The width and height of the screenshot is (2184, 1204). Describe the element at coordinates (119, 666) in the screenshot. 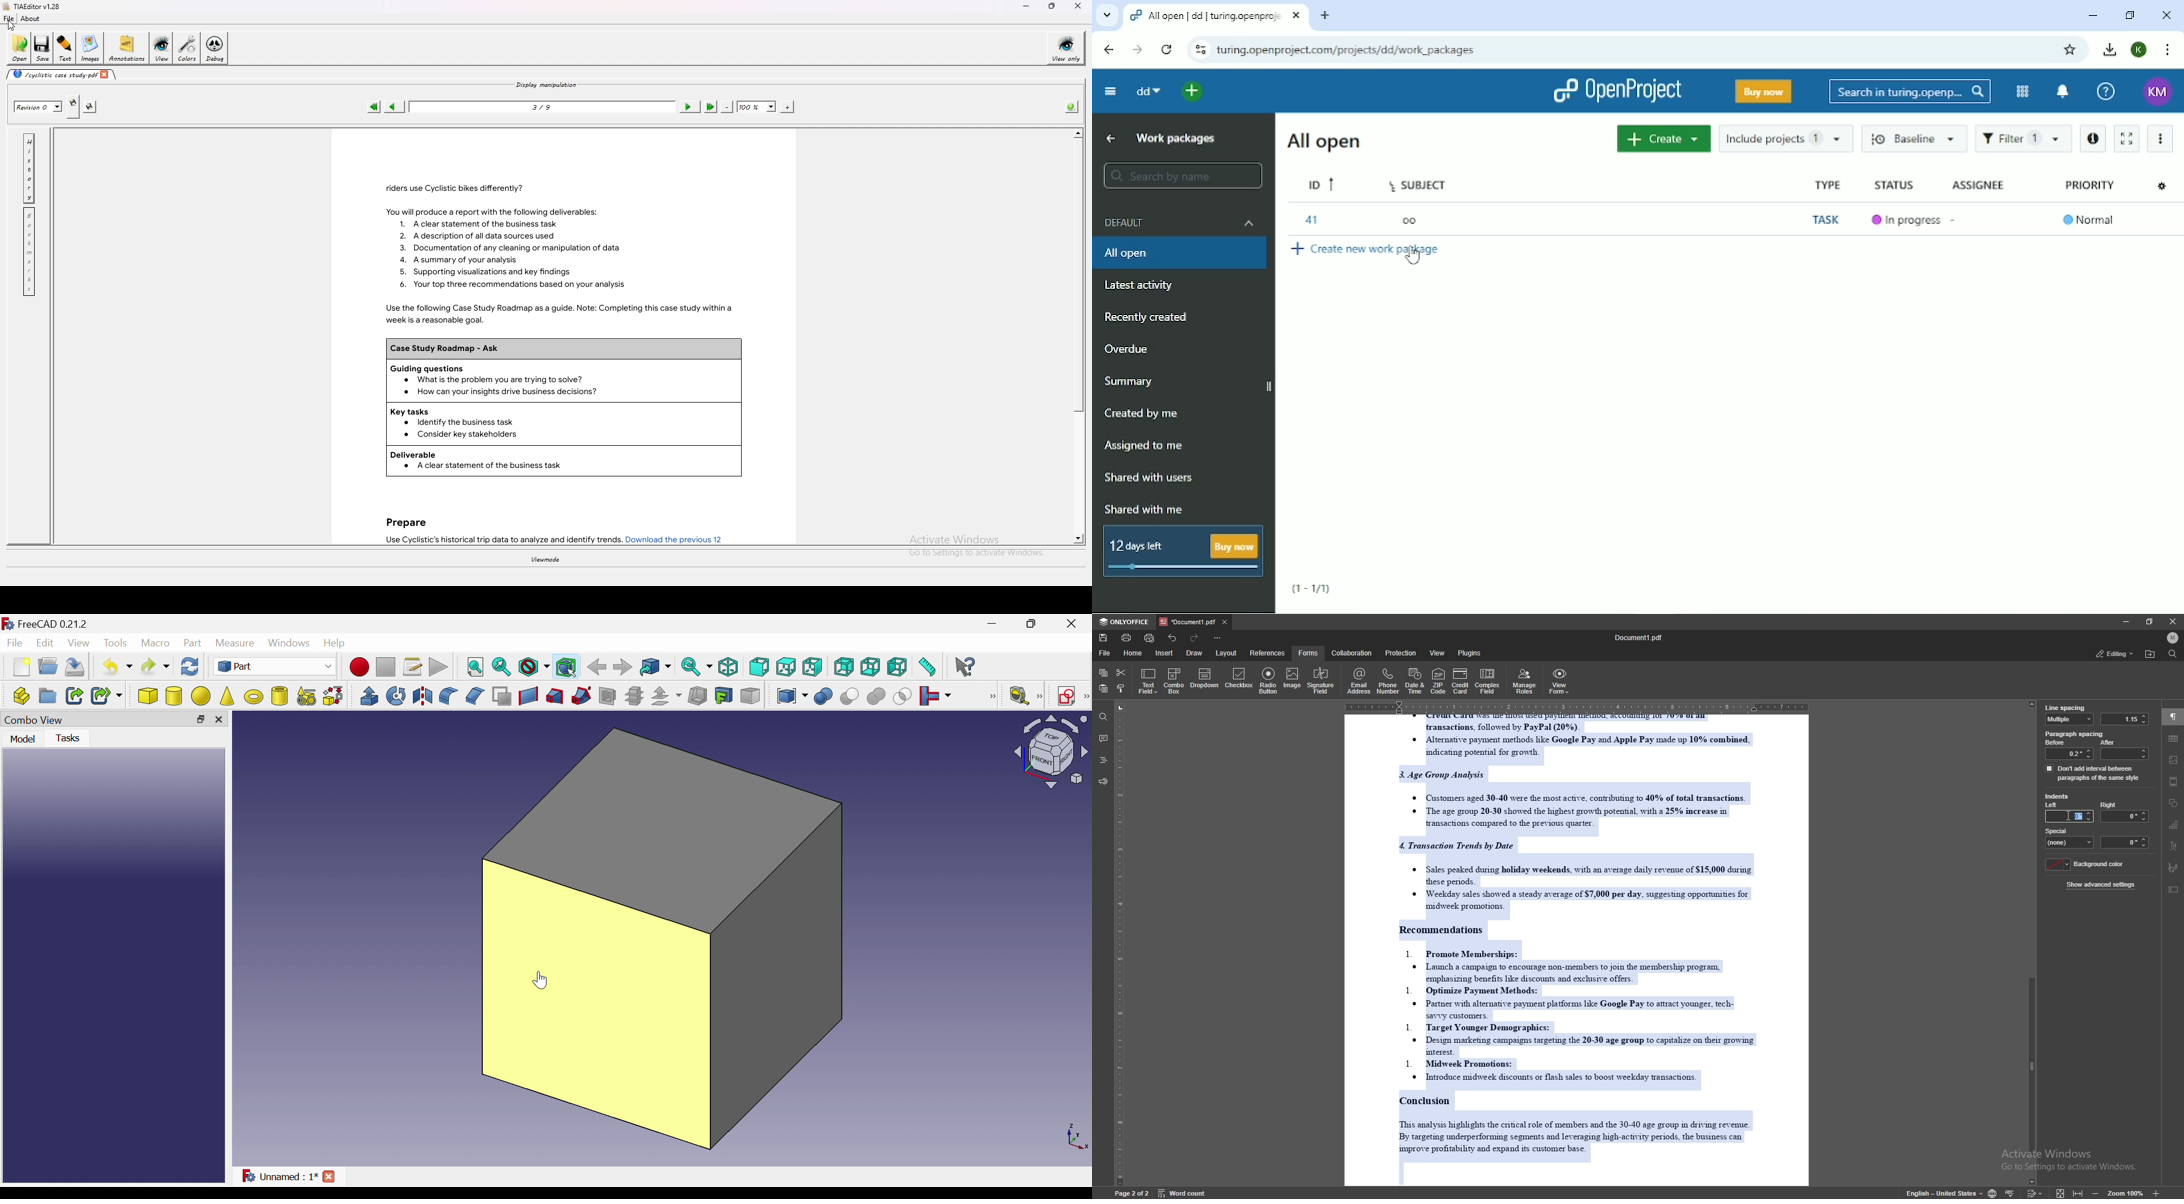

I see `Undo` at that location.